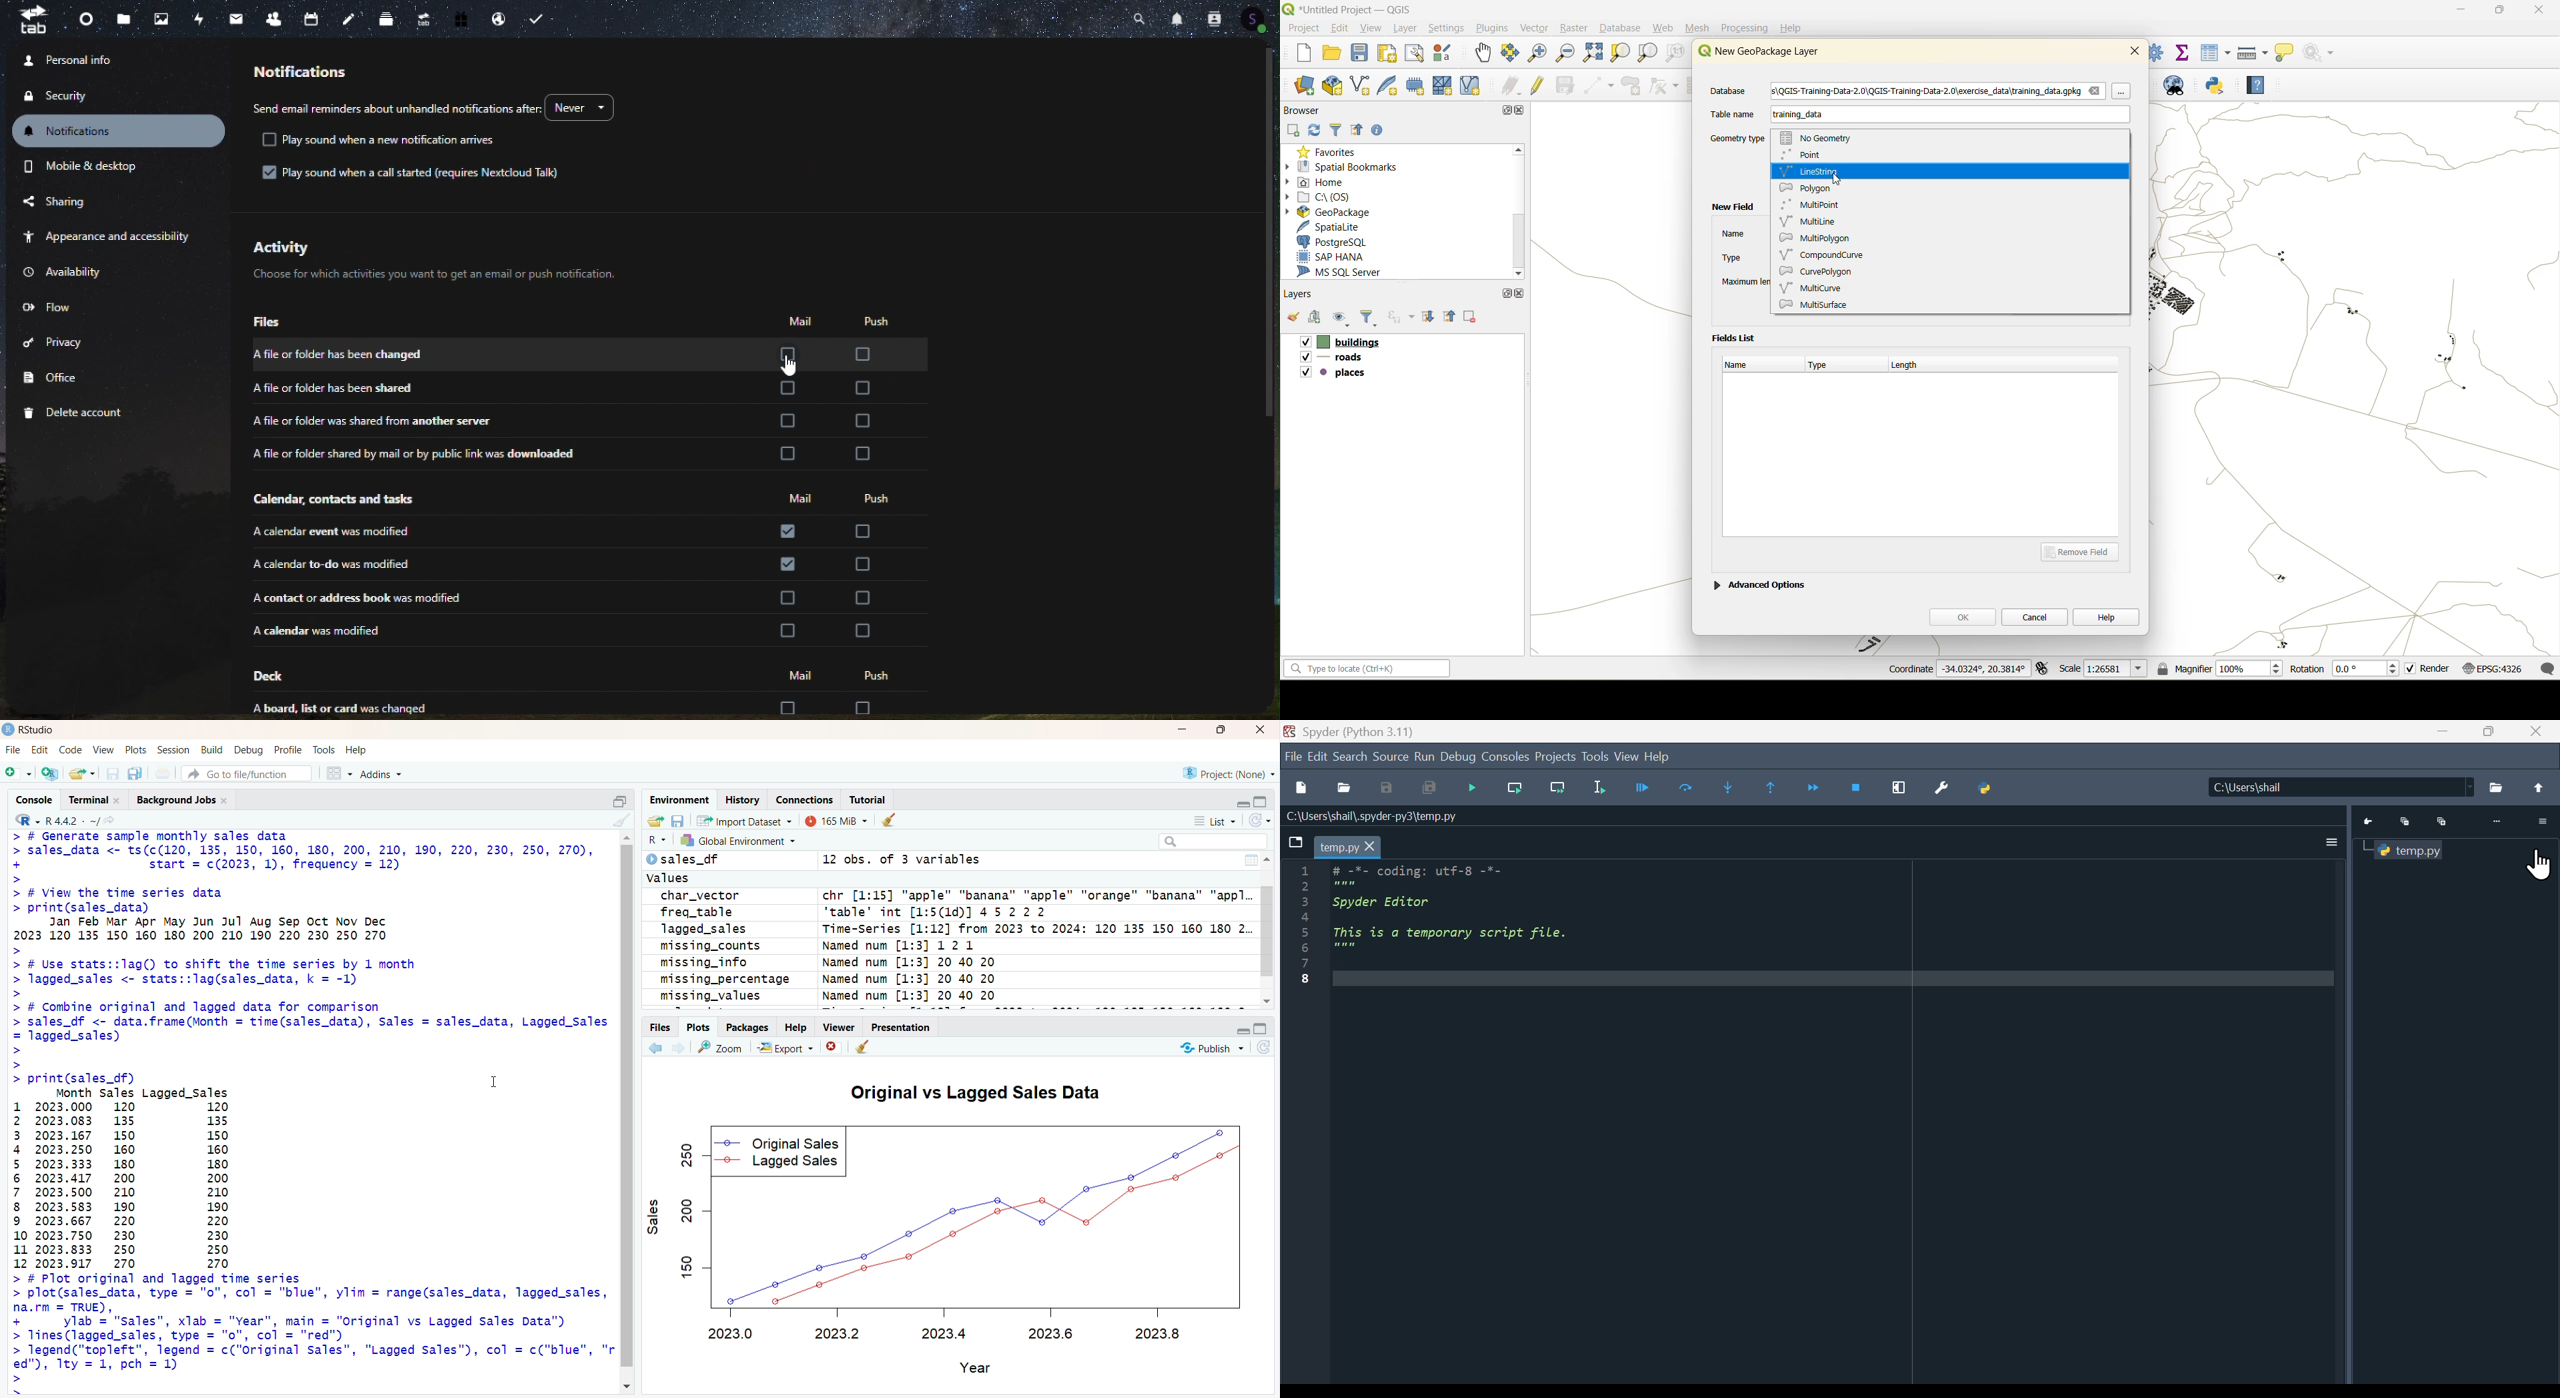 This screenshot has height=1400, width=2576. Describe the element at coordinates (836, 819) in the screenshot. I see `165 MB` at that location.